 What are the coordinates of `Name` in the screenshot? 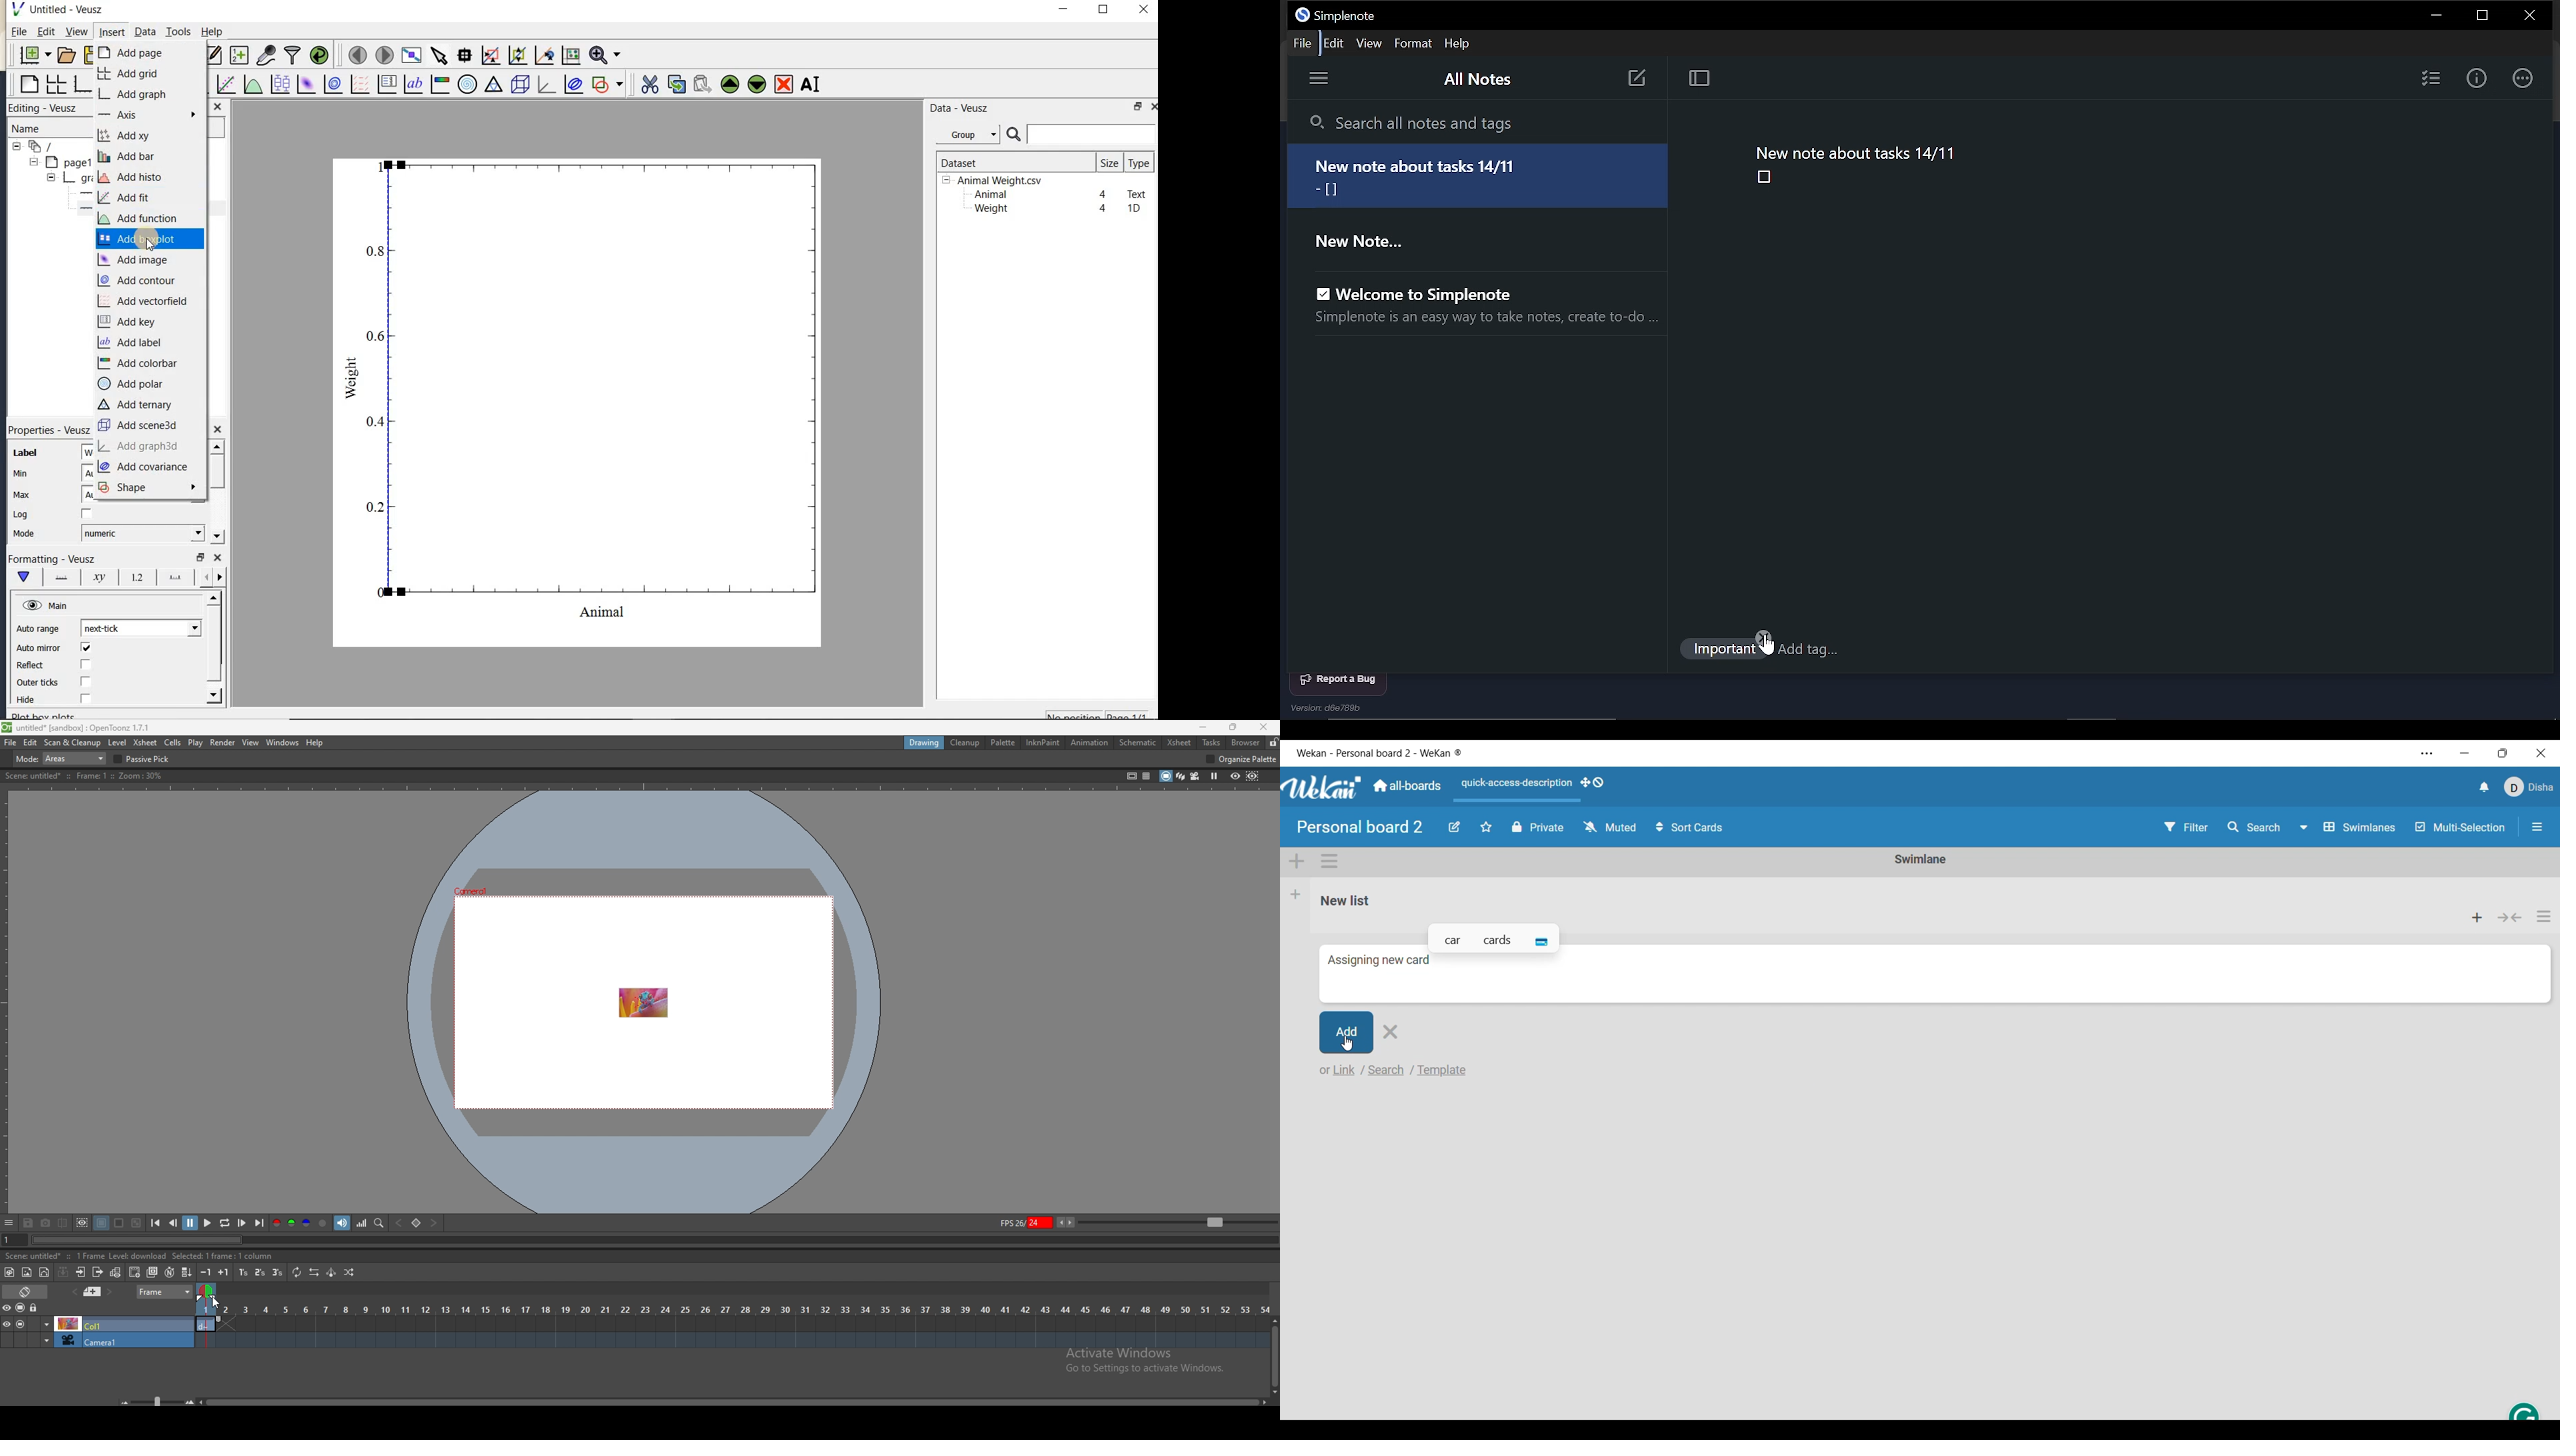 It's located at (41, 128).